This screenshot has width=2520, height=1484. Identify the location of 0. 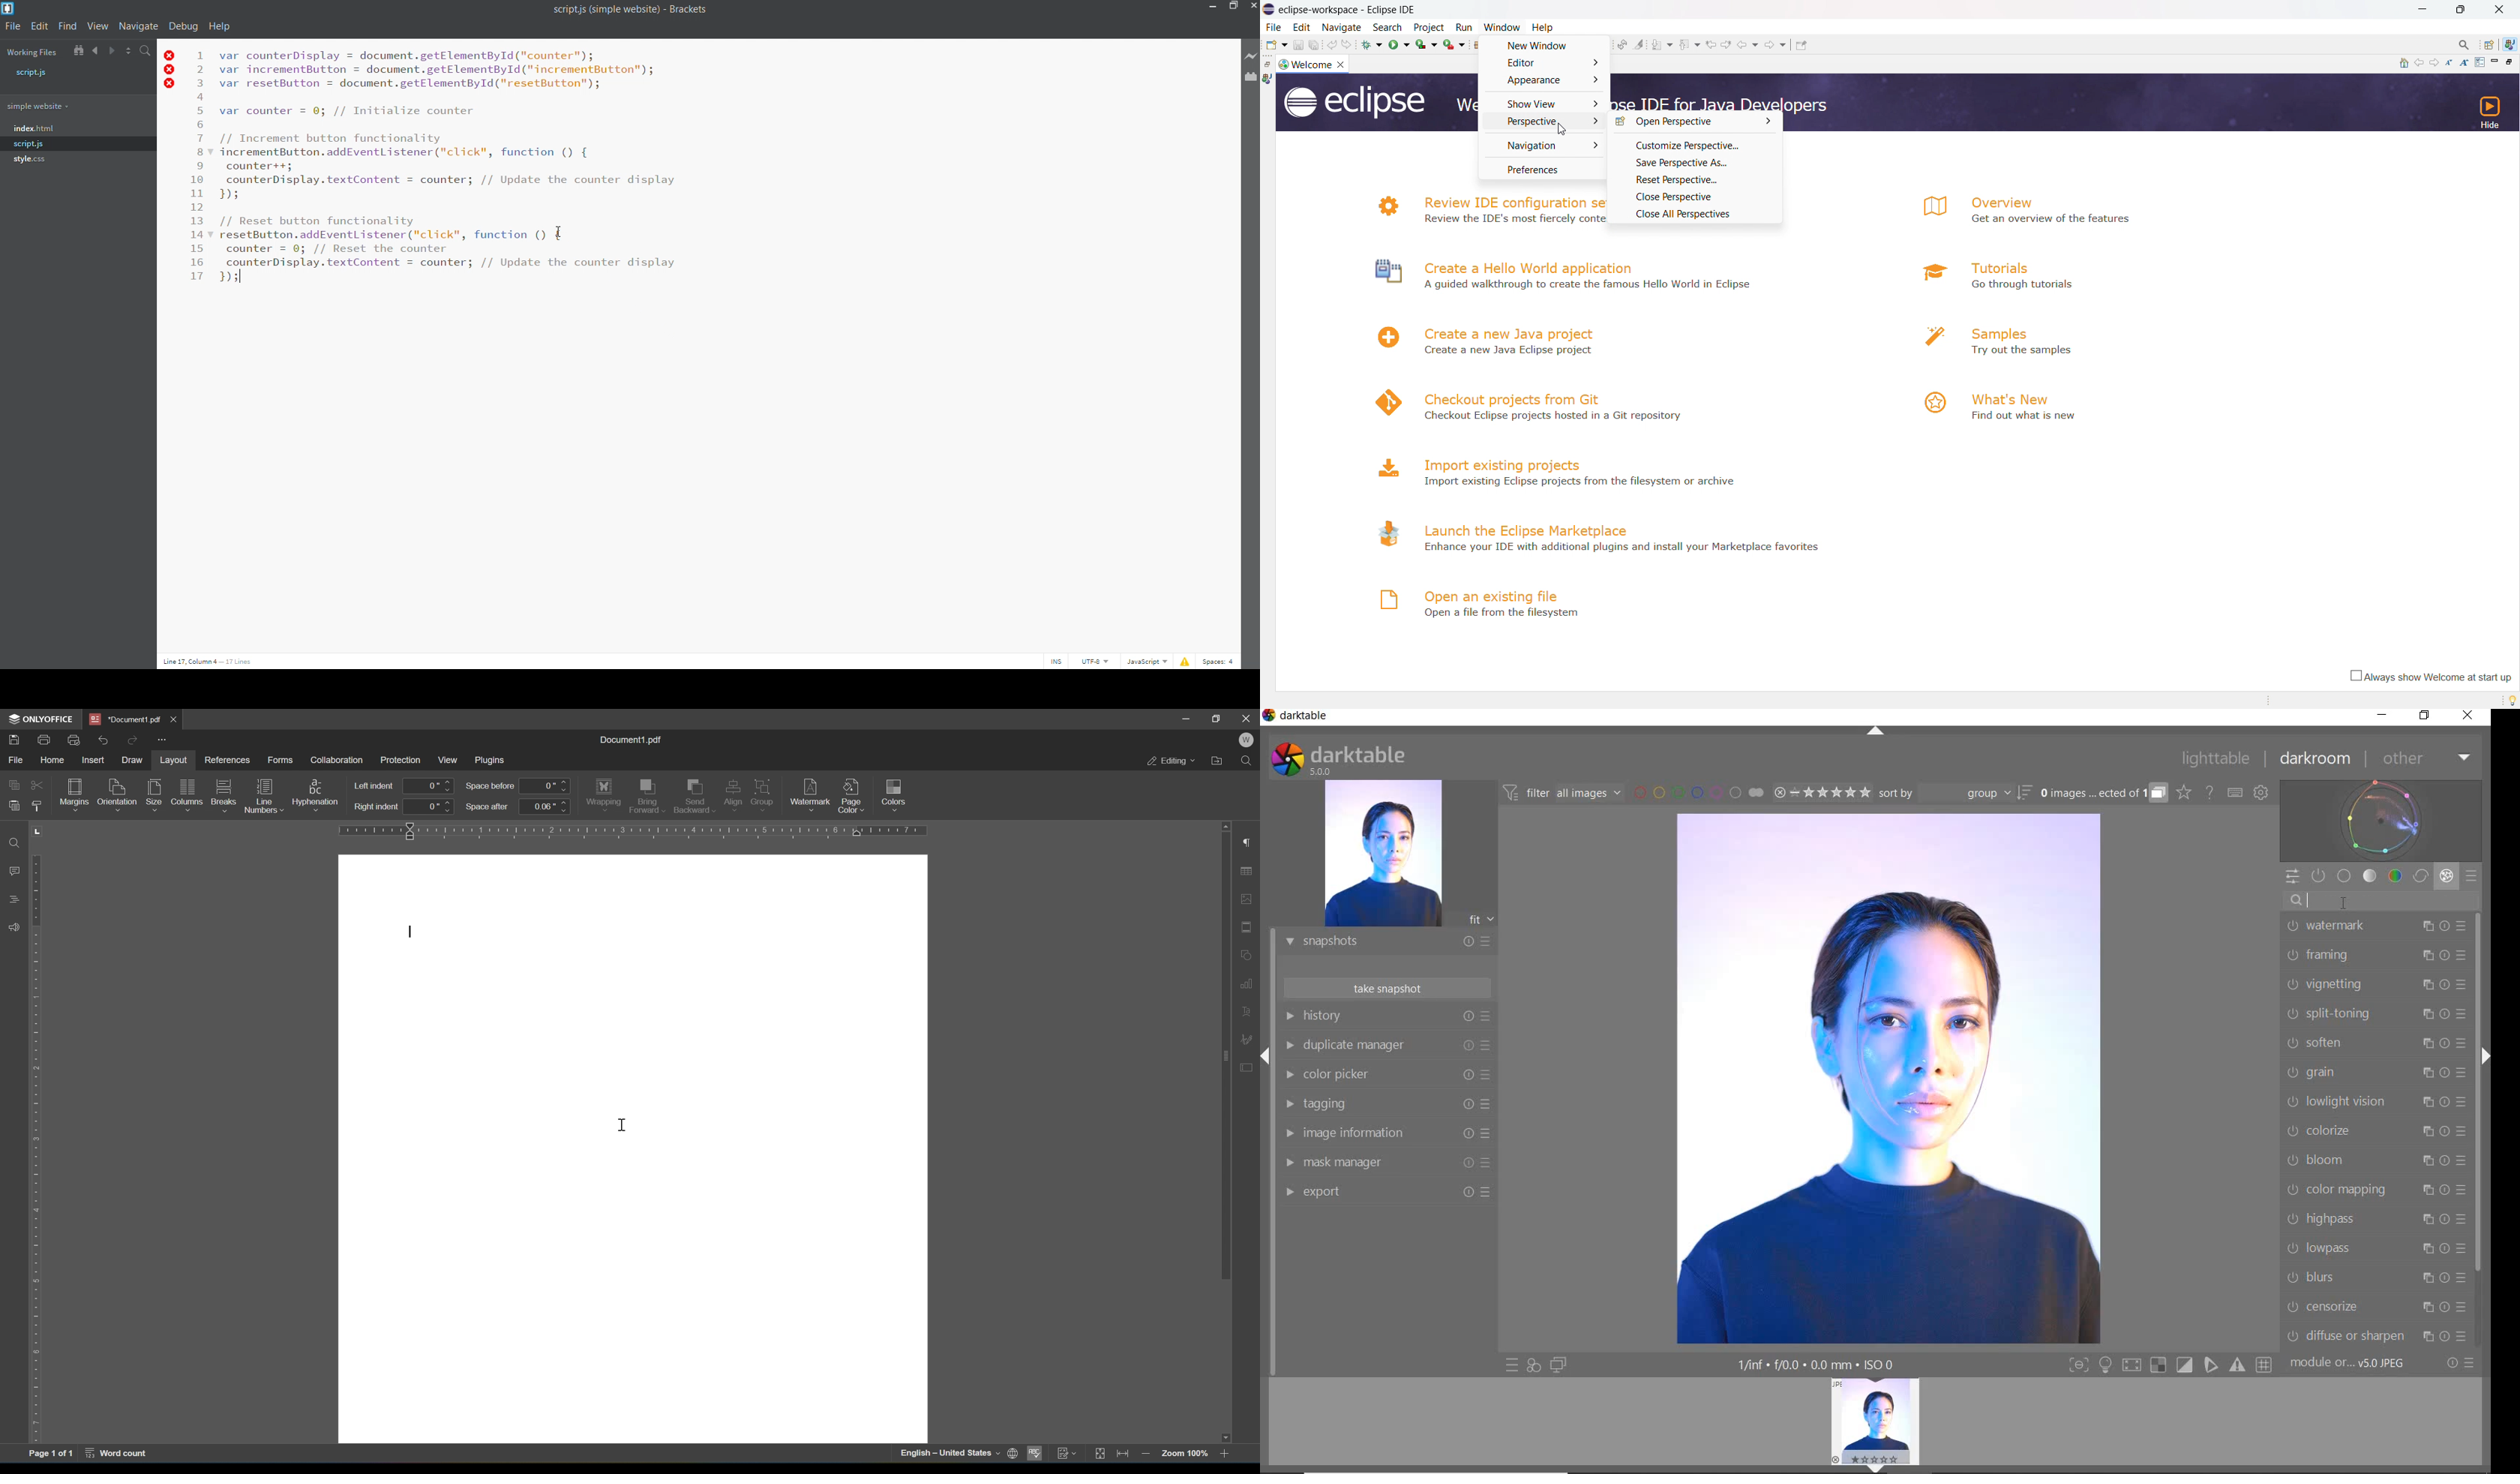
(547, 785).